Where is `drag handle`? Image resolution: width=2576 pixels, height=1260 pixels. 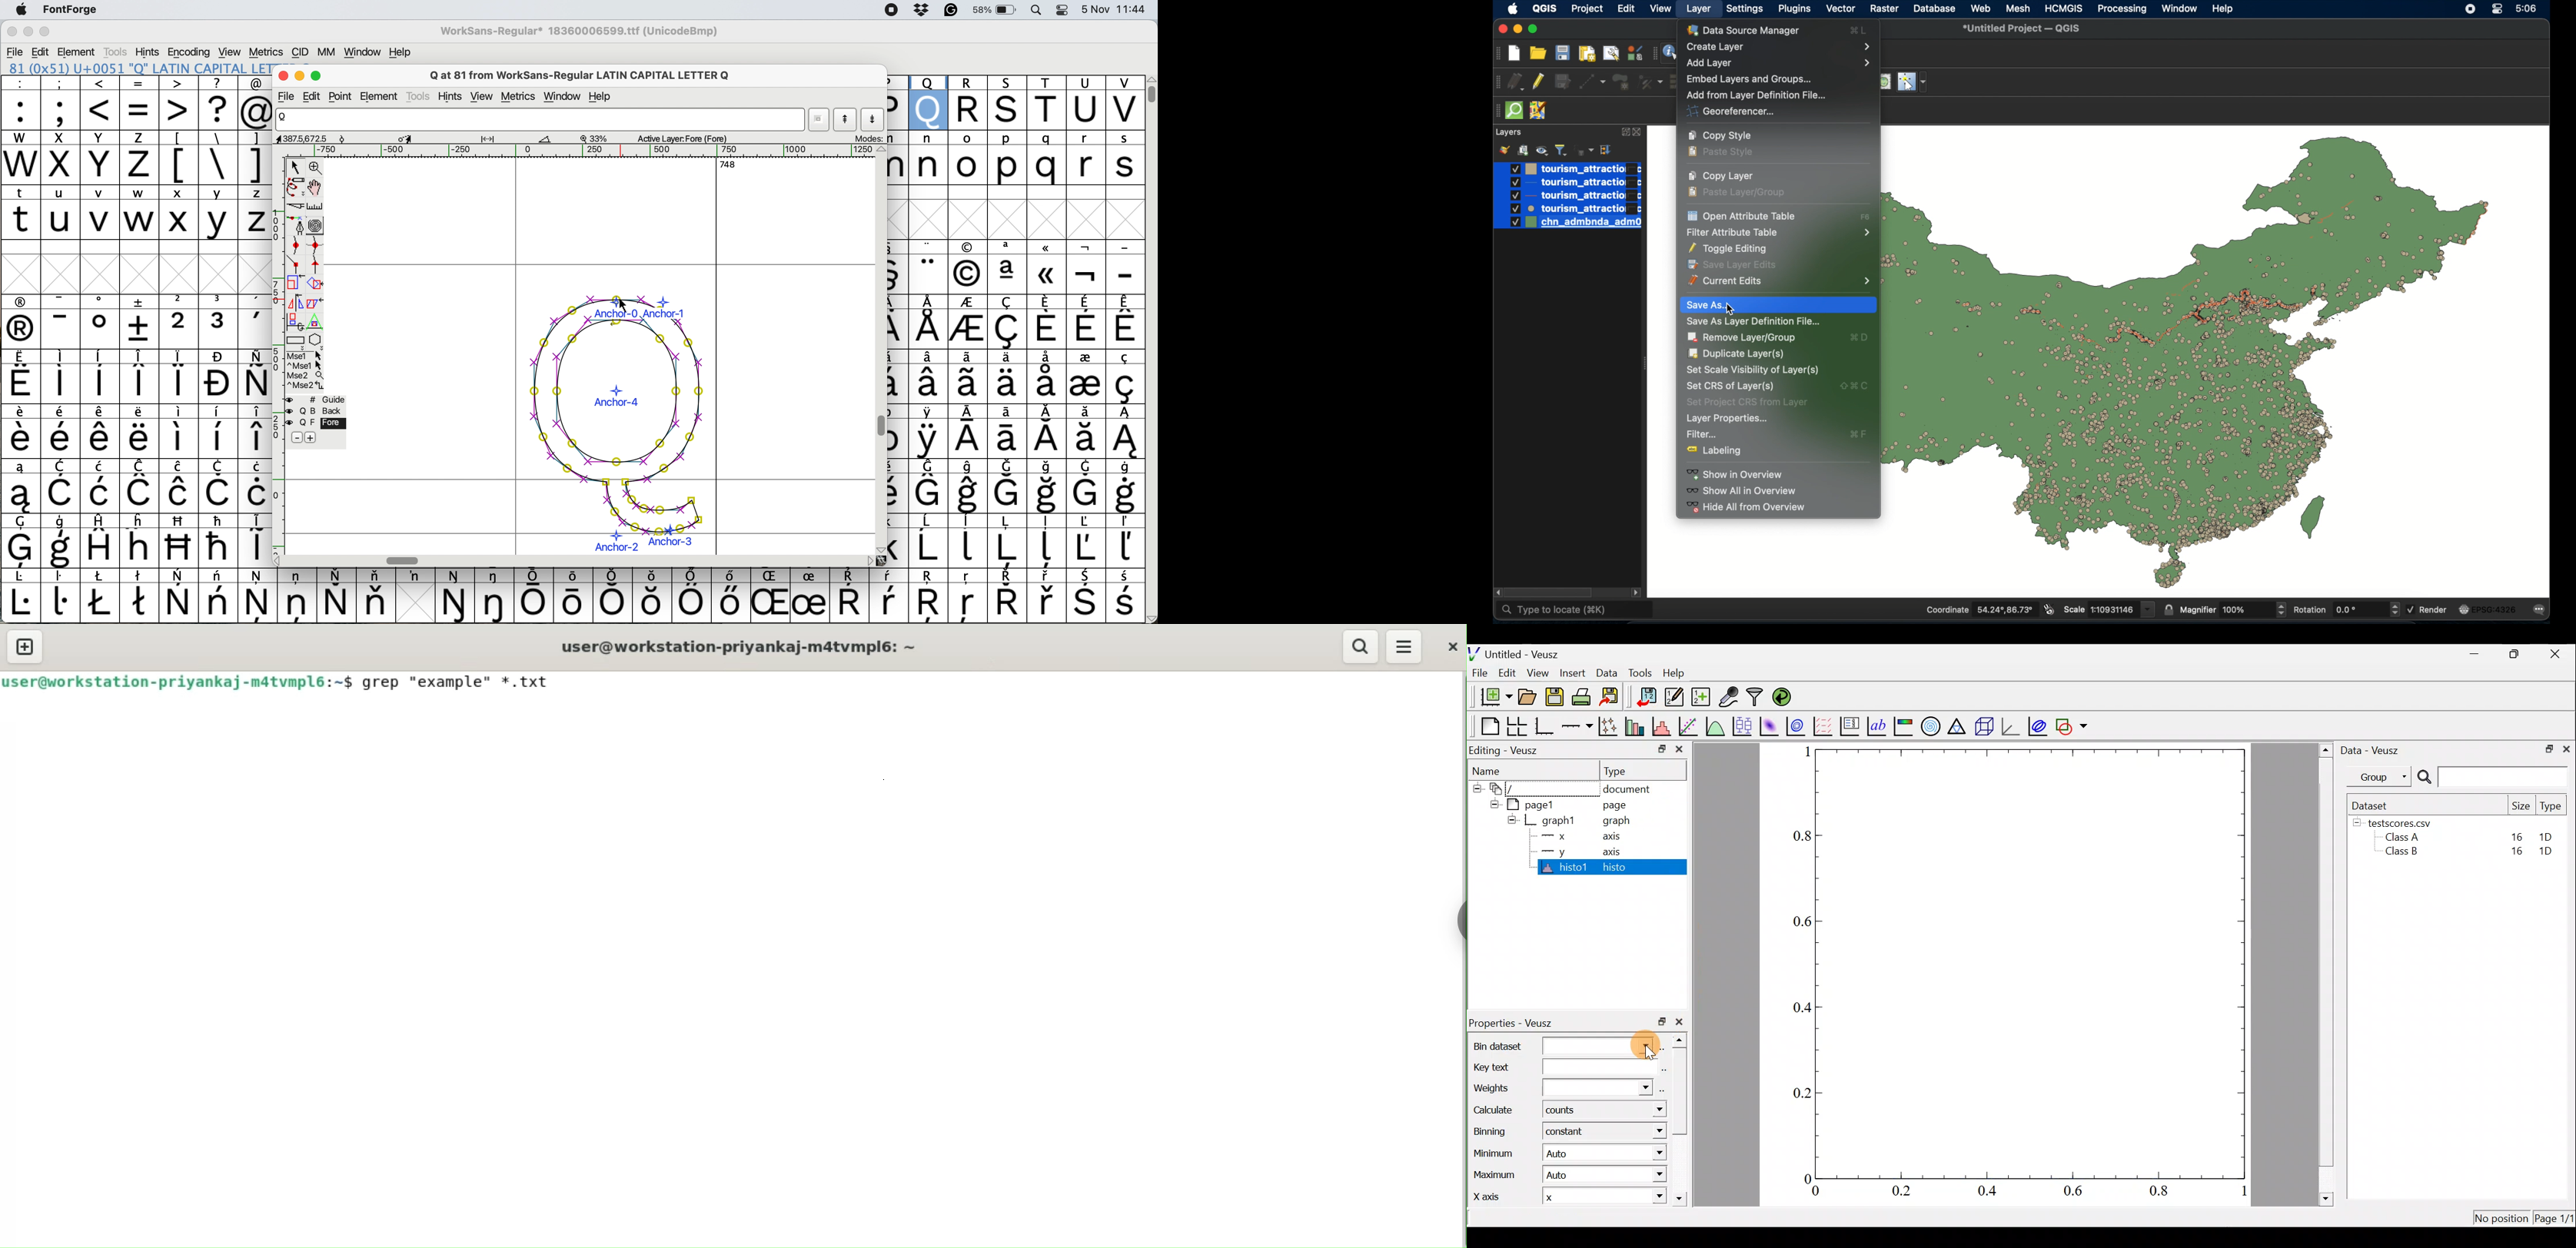
drag handle is located at coordinates (1653, 53).